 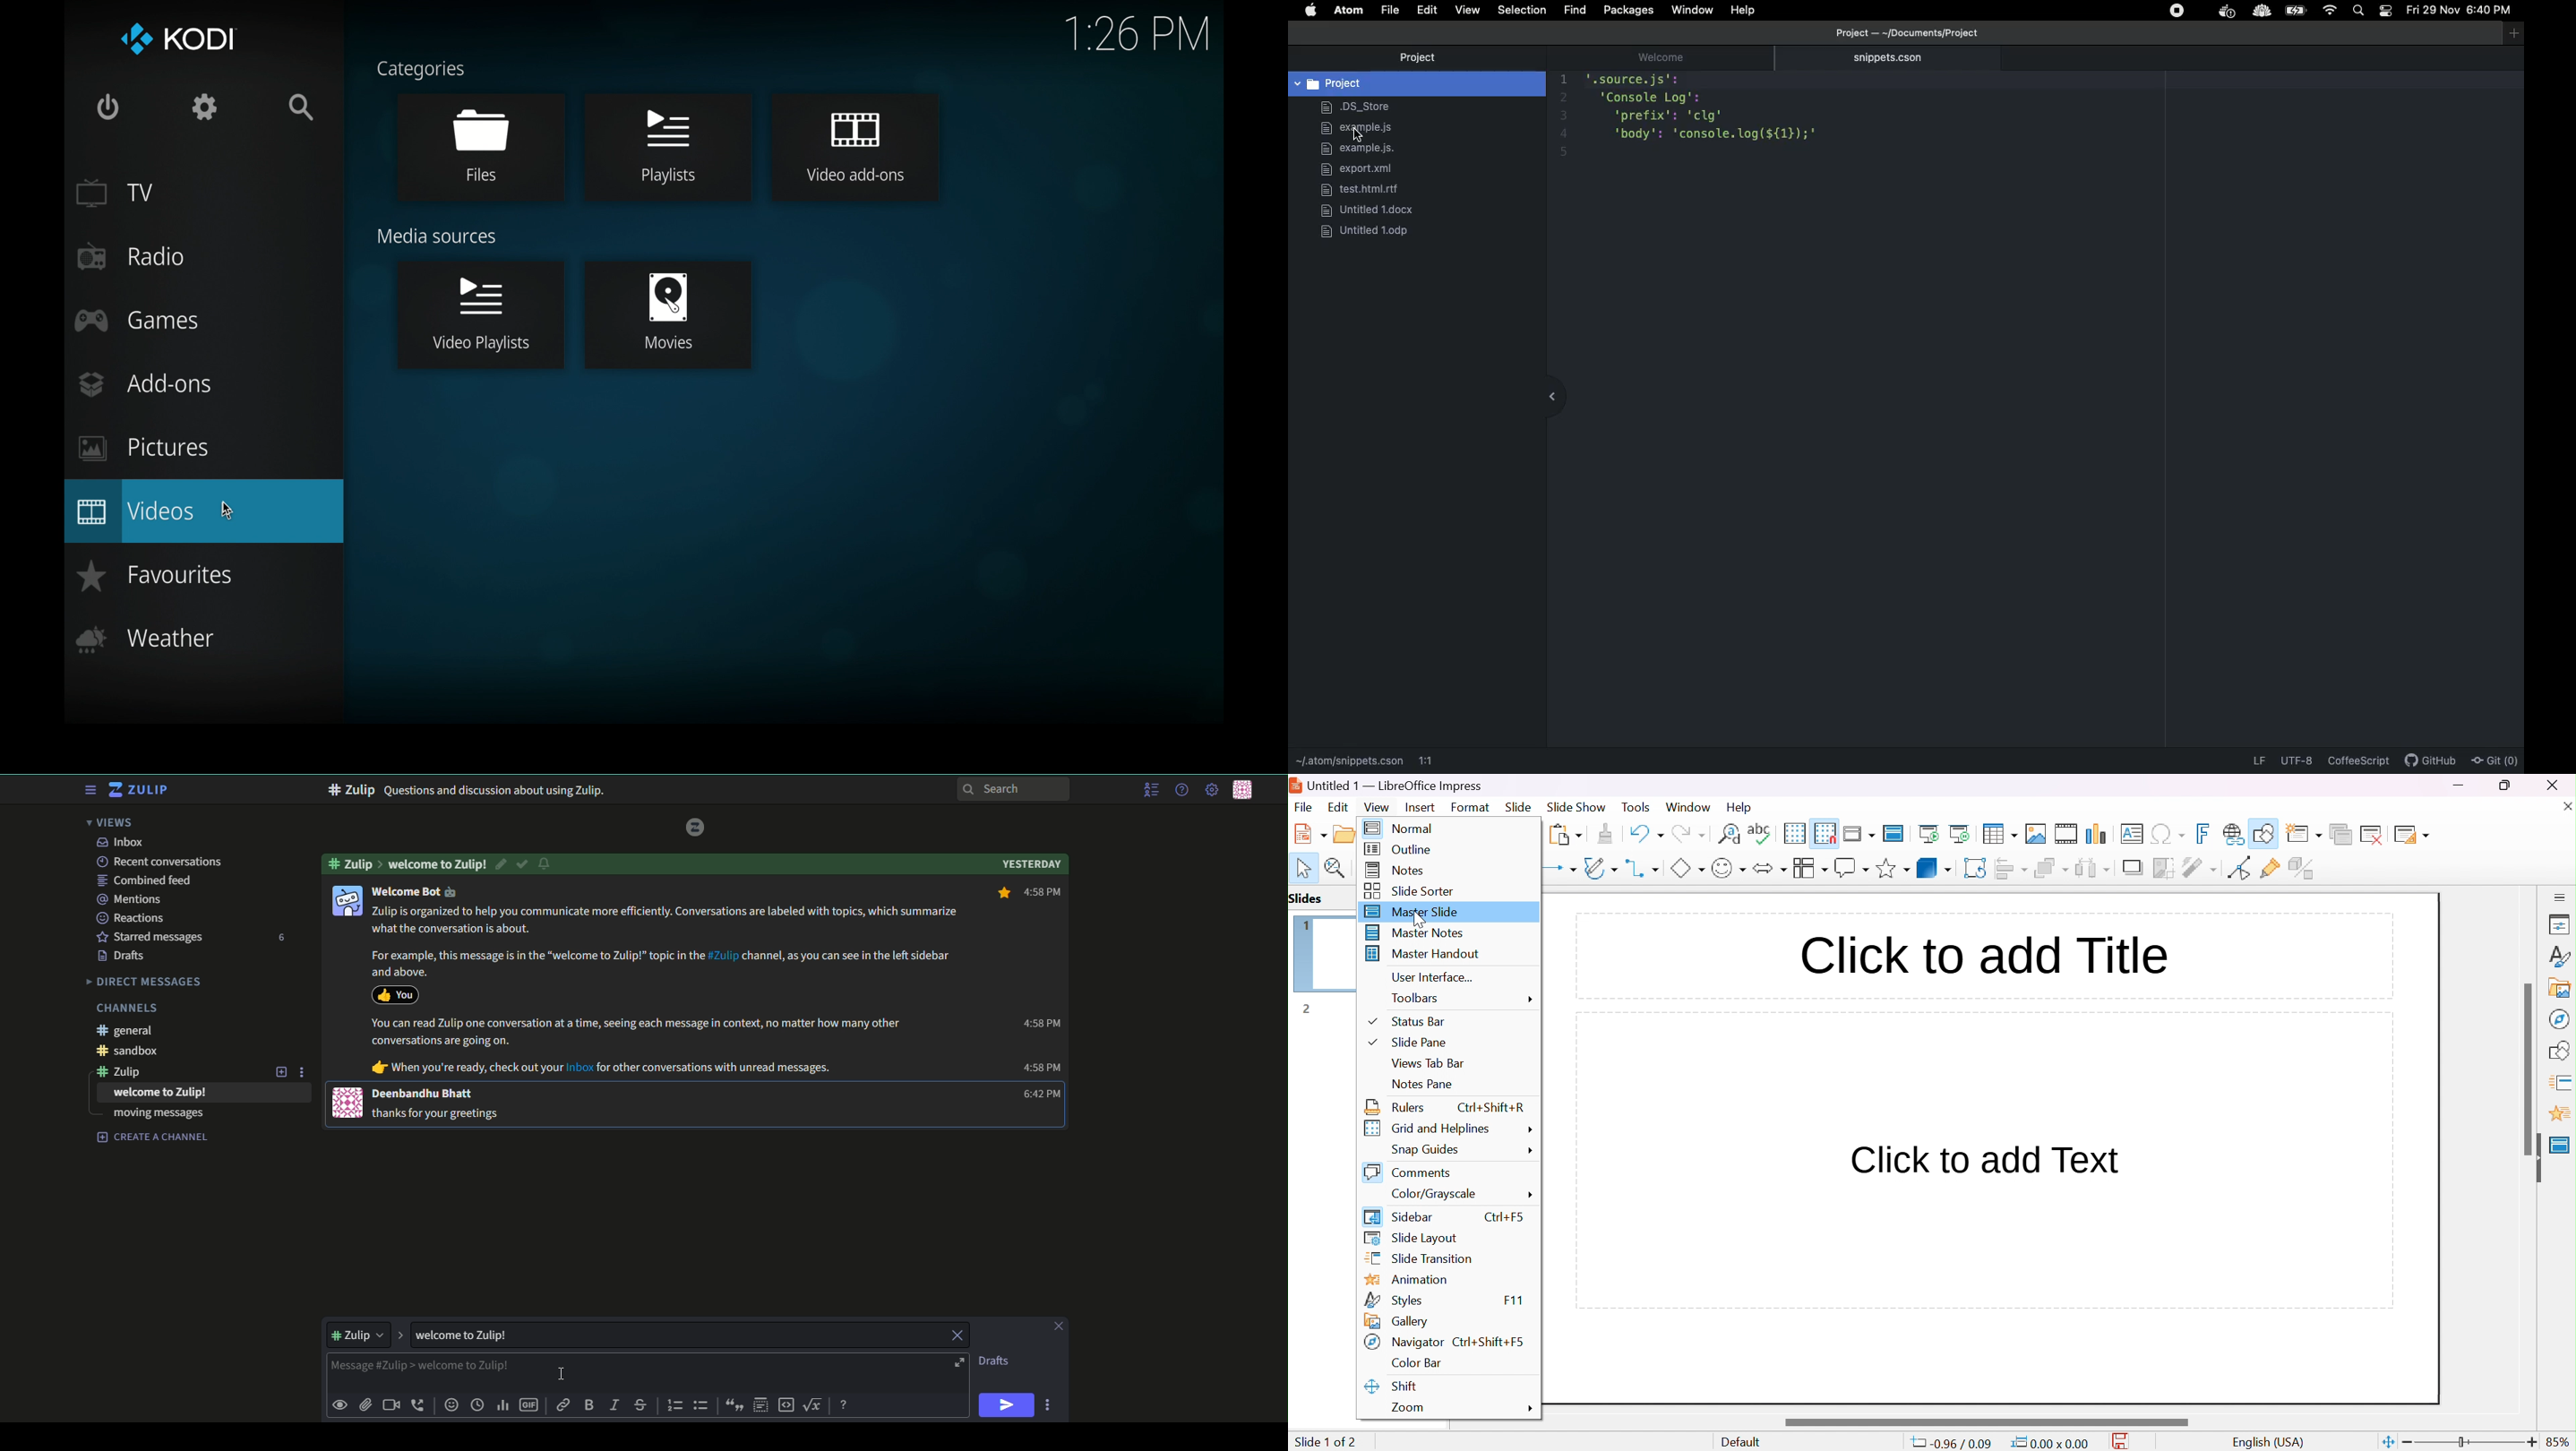 I want to click on more, so click(x=1528, y=1409).